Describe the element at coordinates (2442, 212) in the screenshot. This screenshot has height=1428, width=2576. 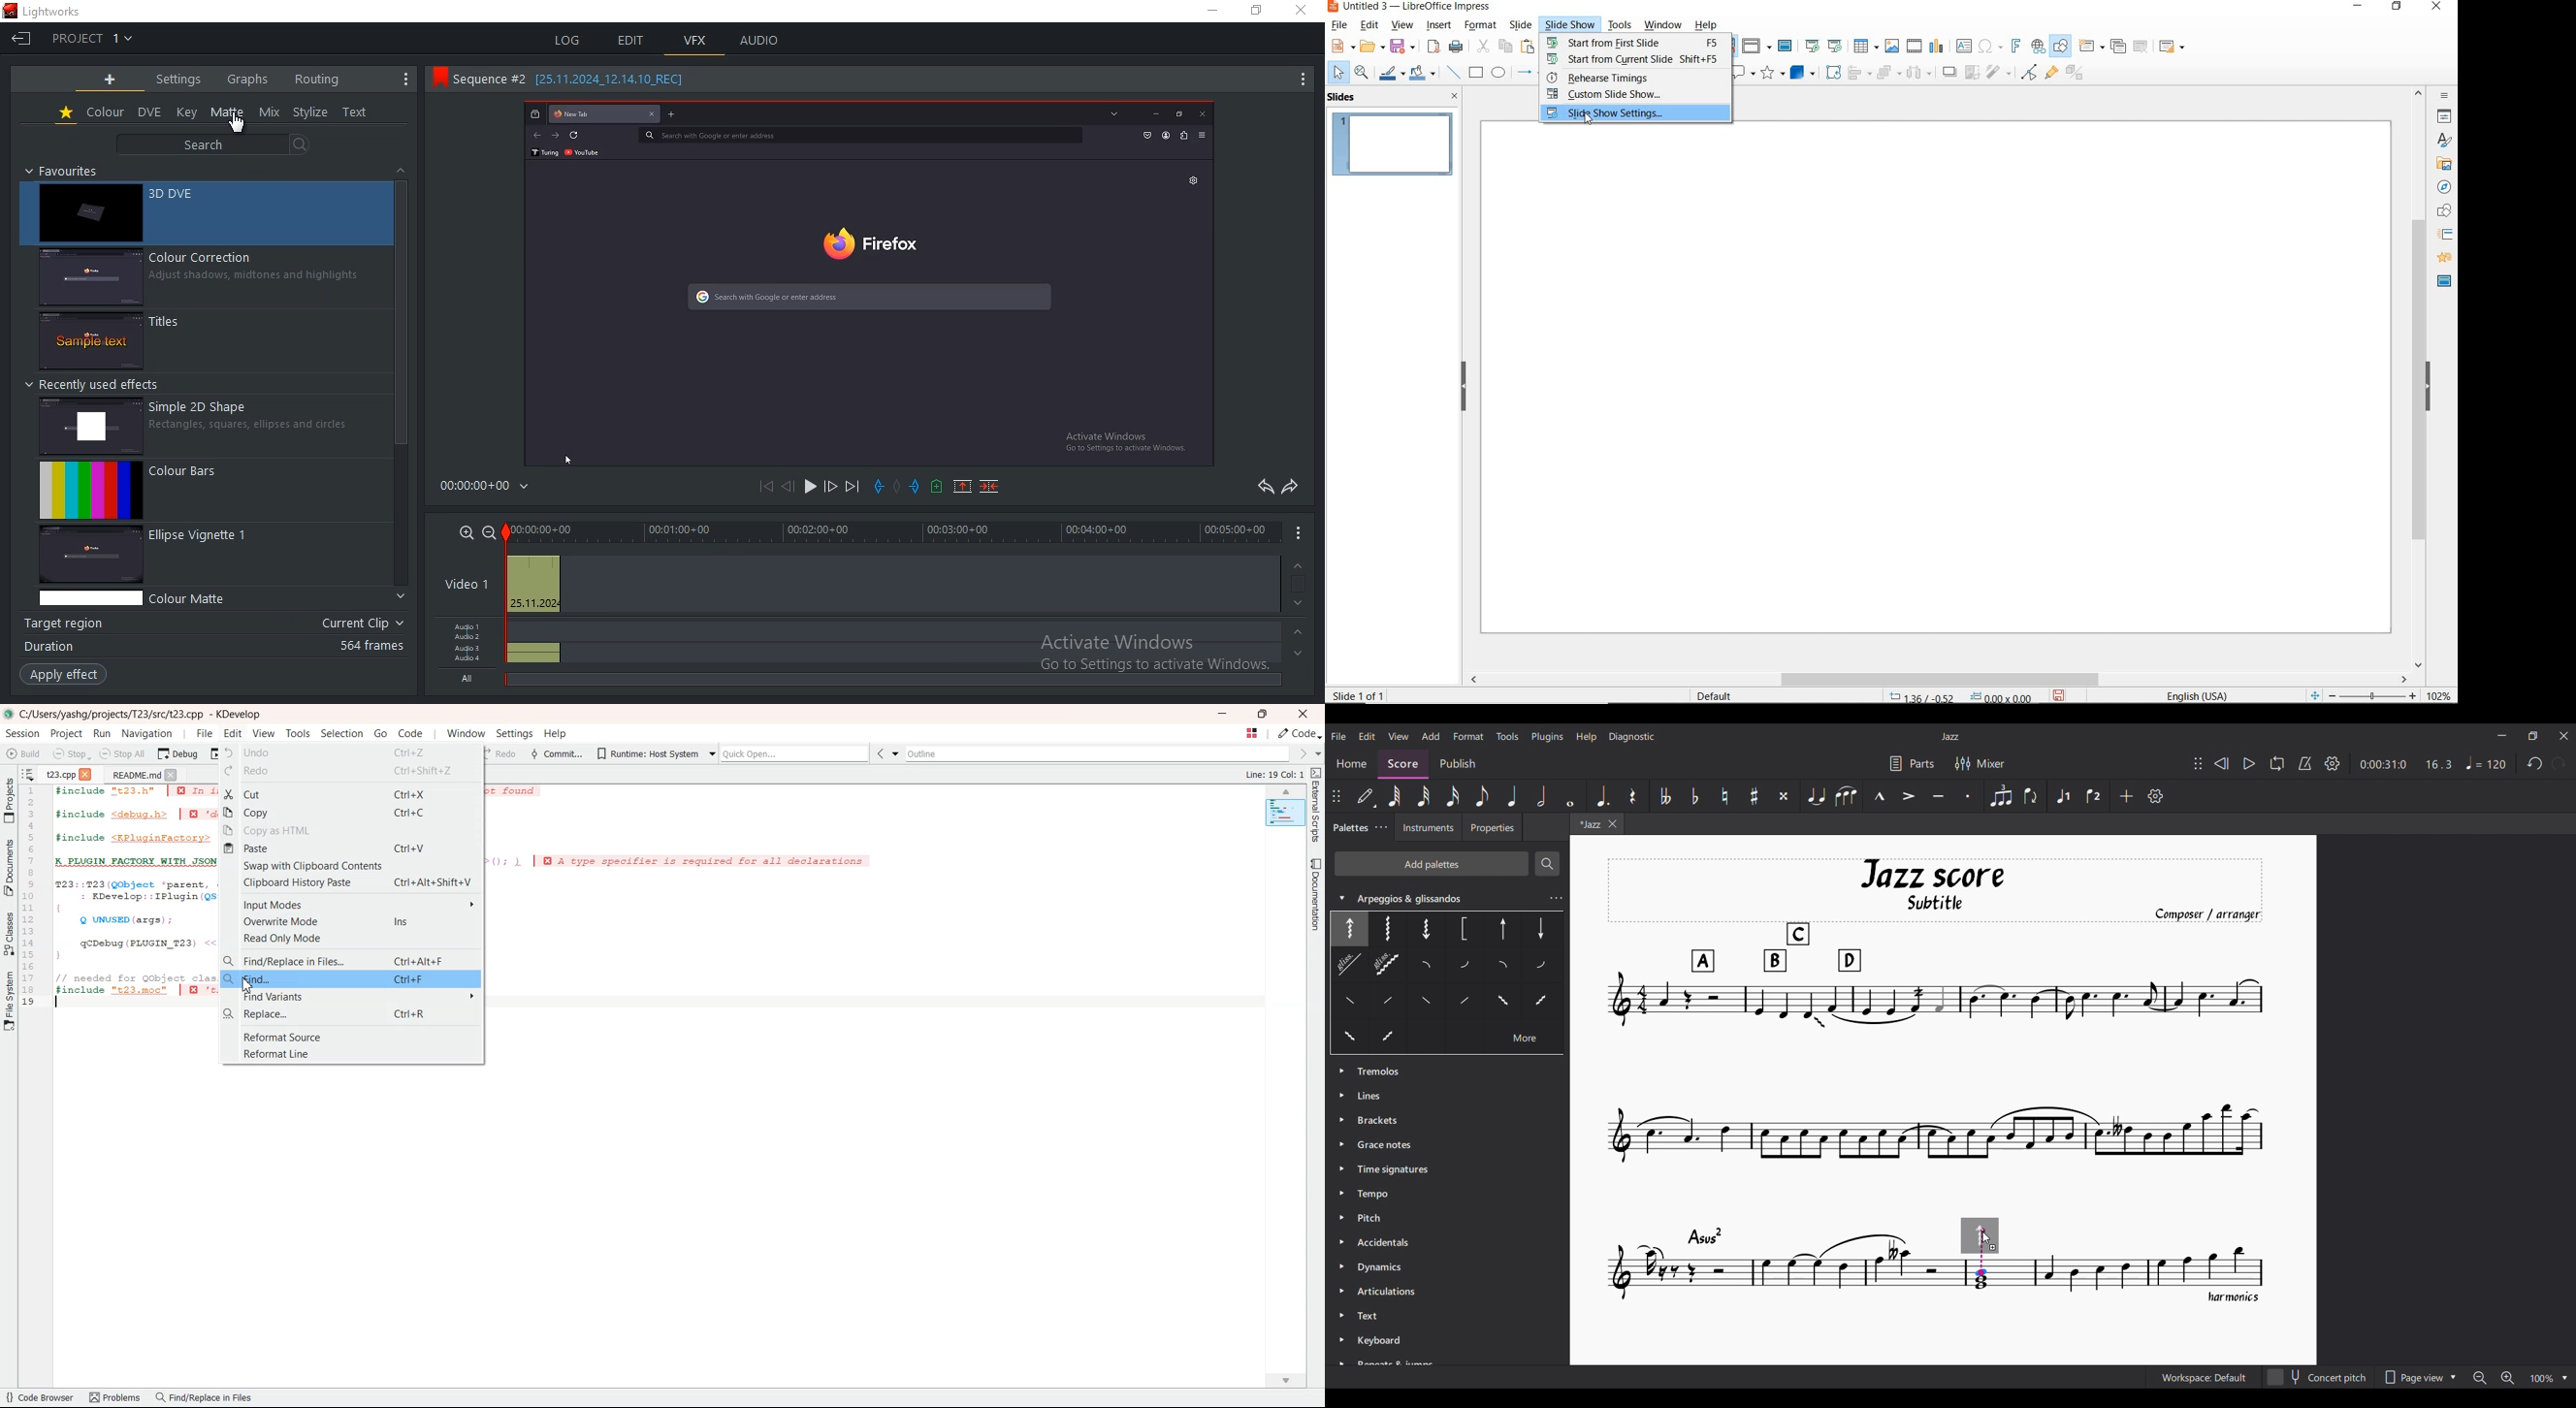
I see `SHAPES` at that location.